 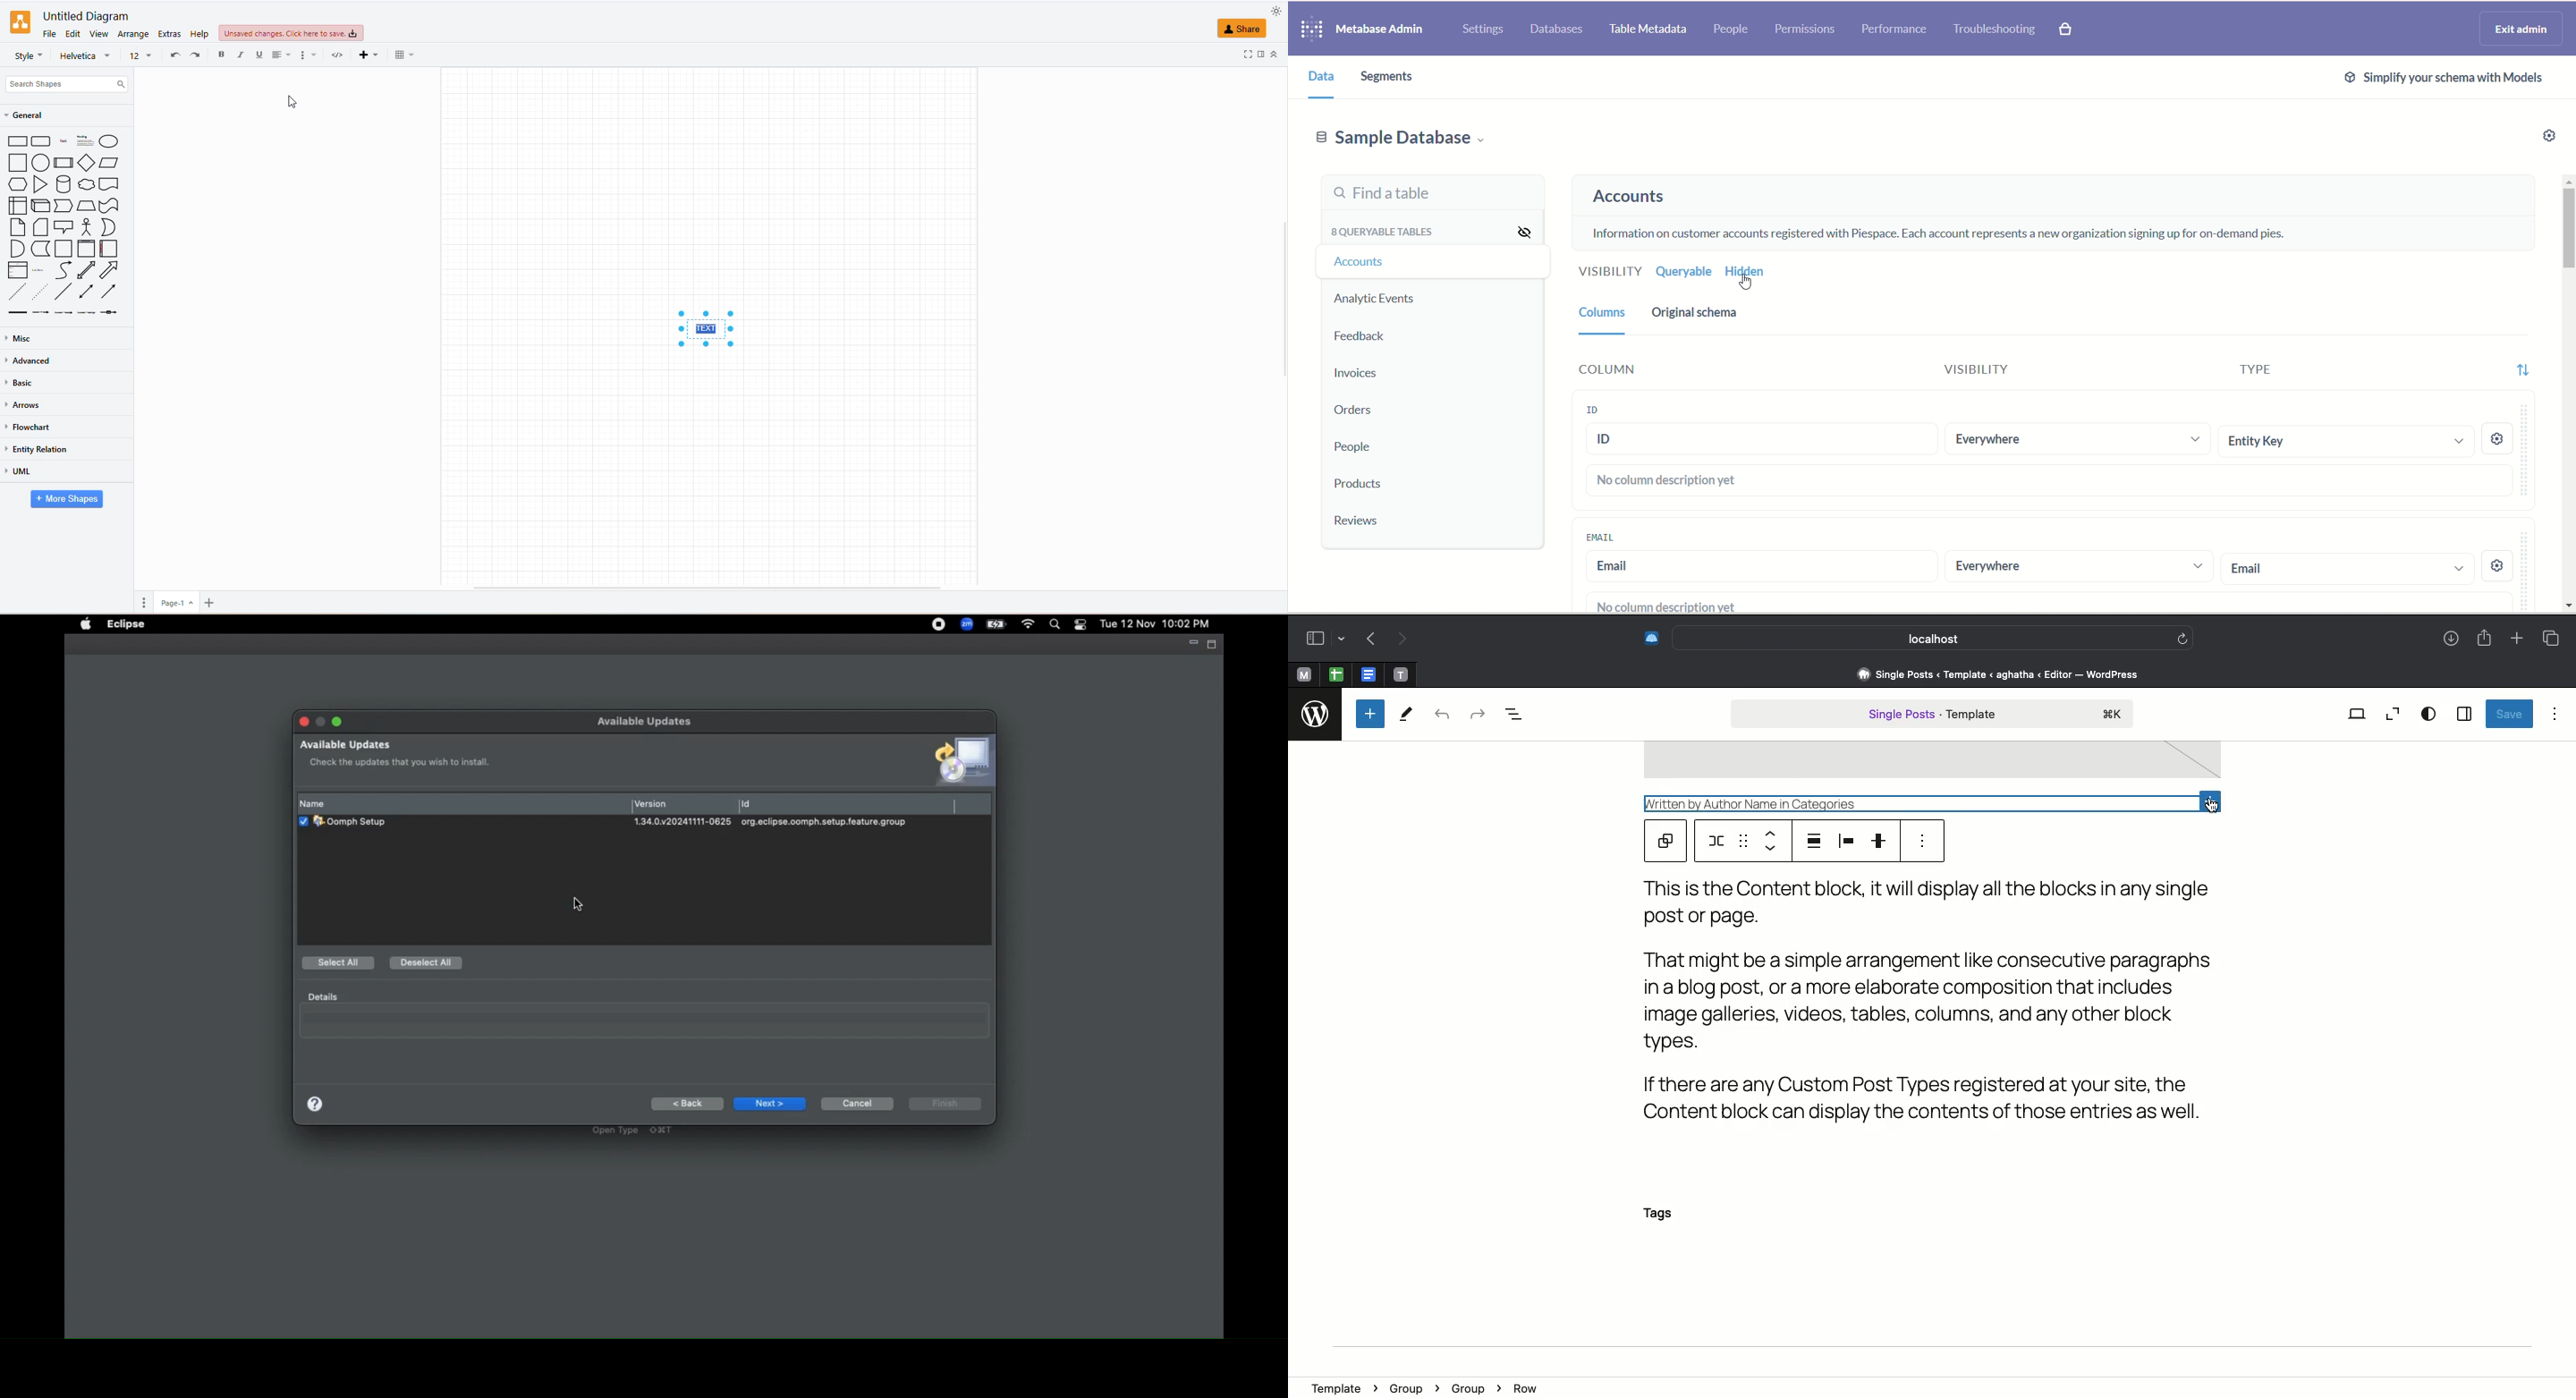 I want to click on Undo, so click(x=1442, y=716).